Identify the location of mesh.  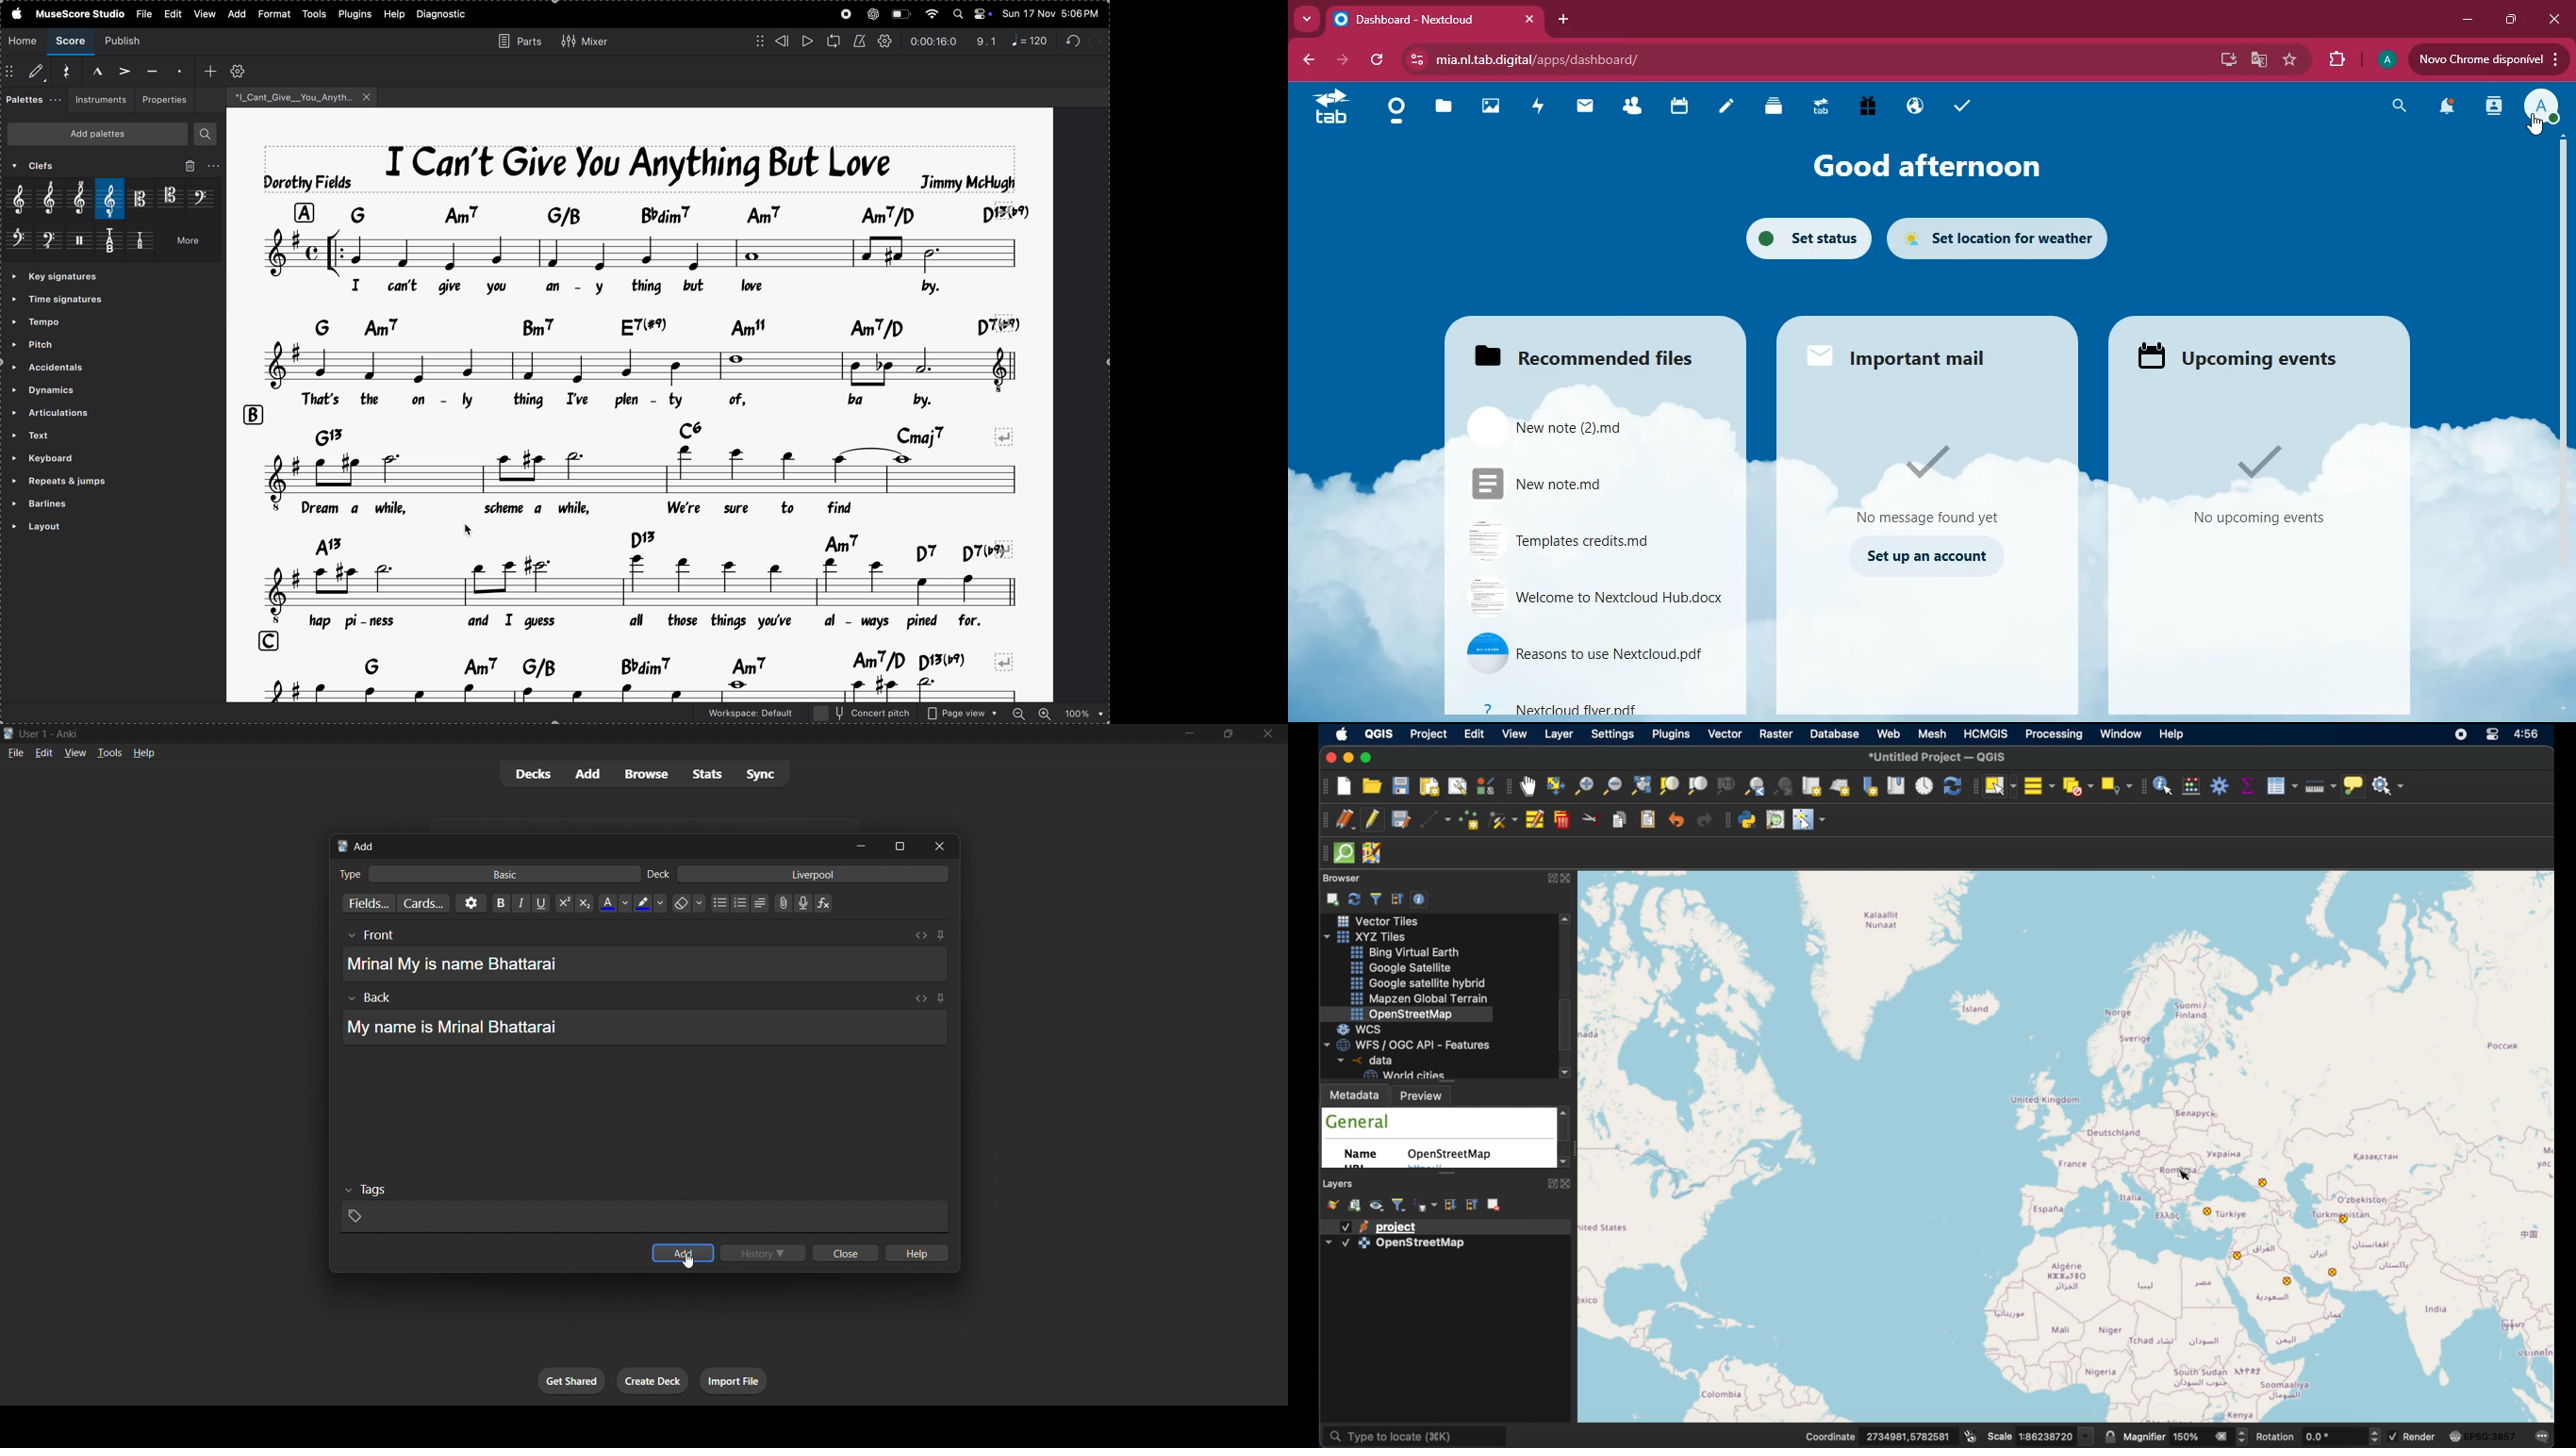
(1931, 733).